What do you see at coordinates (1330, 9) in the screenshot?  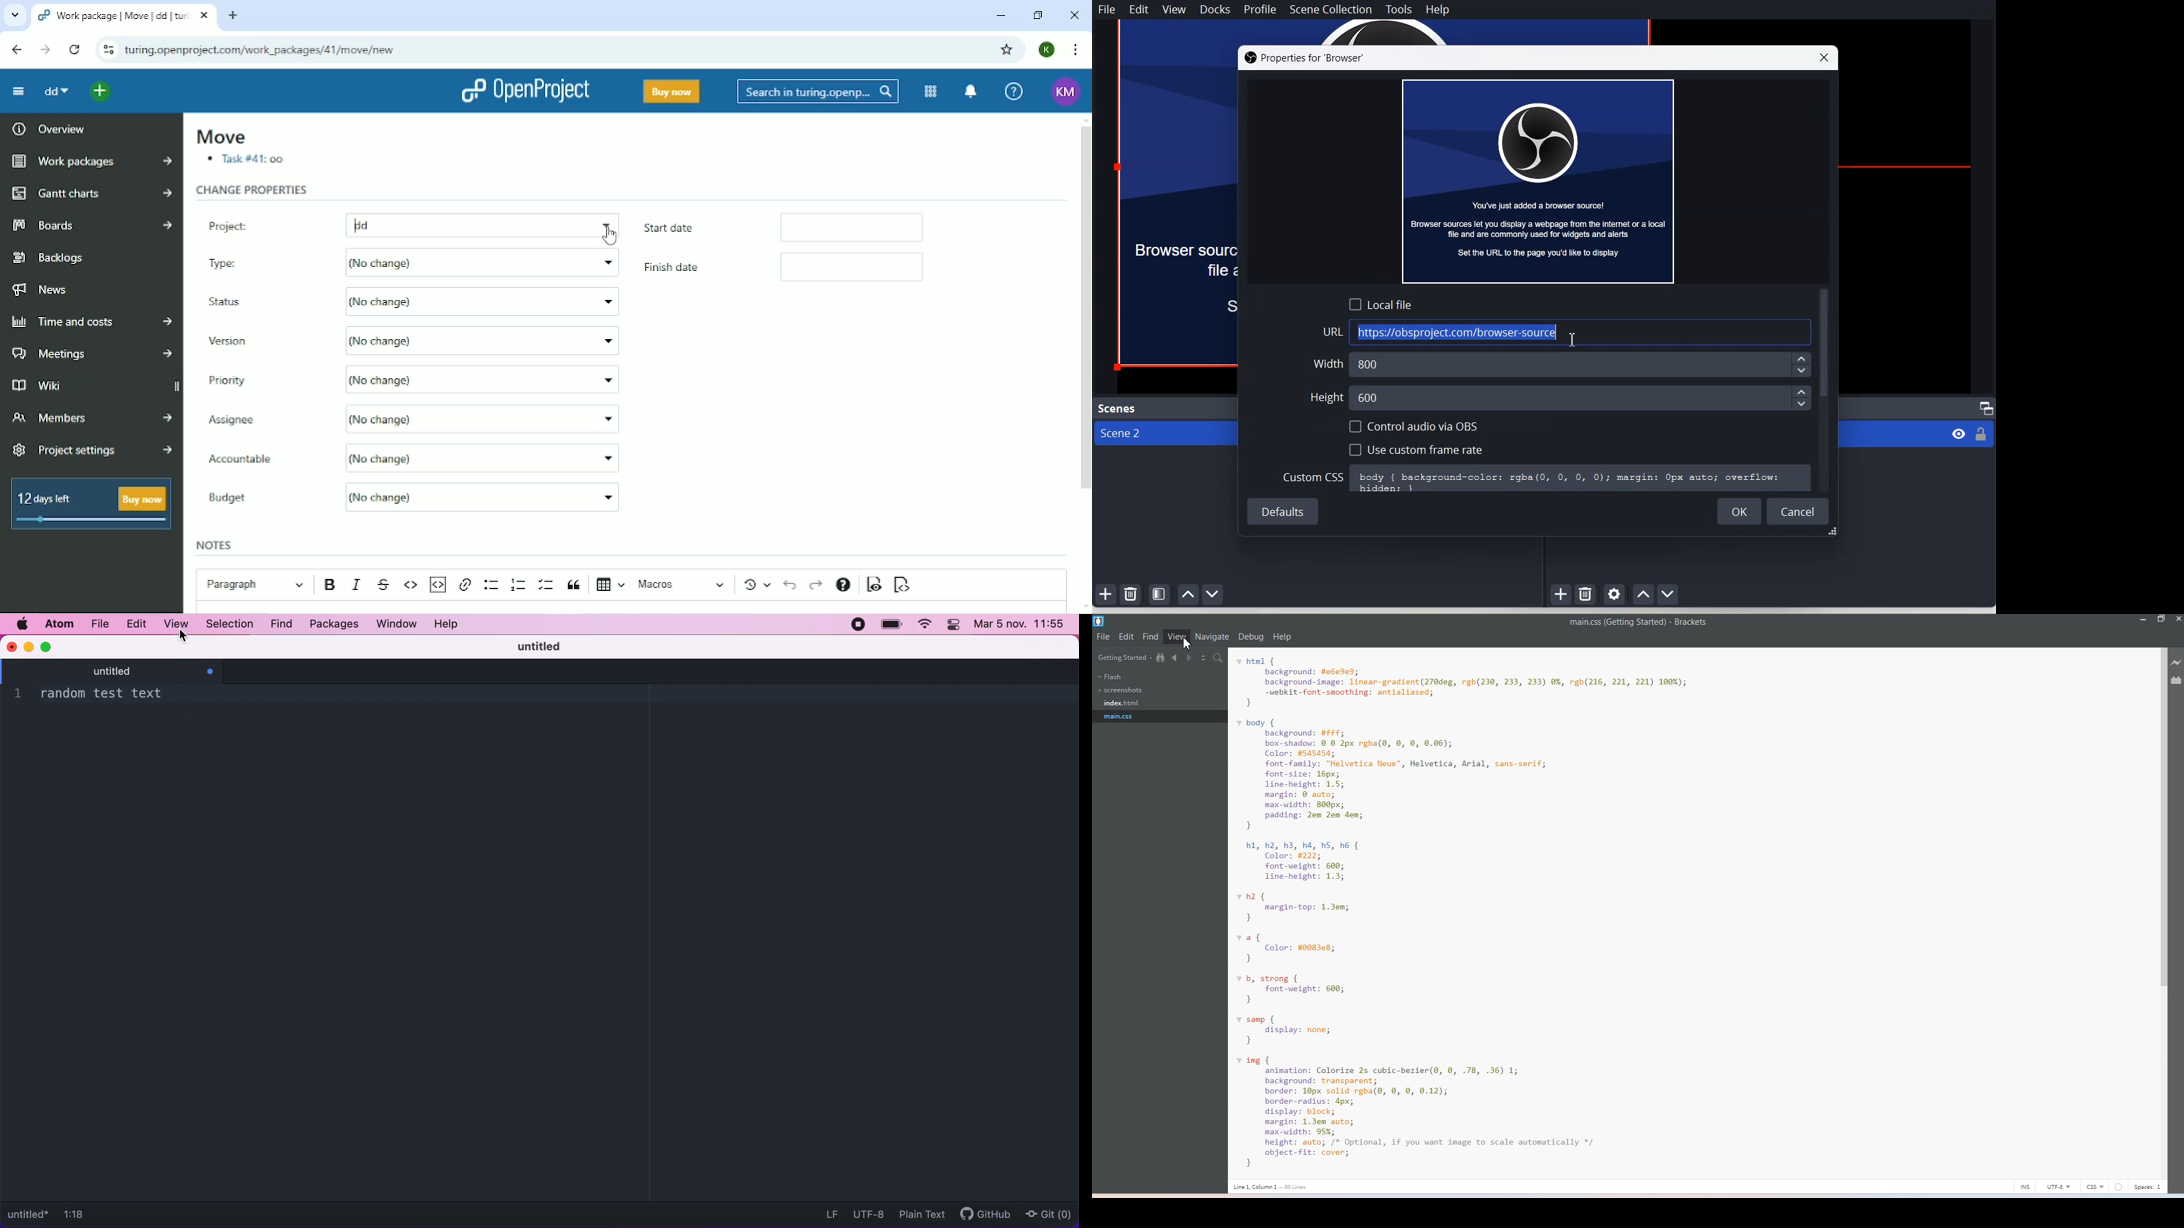 I see `Scene Collection` at bounding box center [1330, 9].